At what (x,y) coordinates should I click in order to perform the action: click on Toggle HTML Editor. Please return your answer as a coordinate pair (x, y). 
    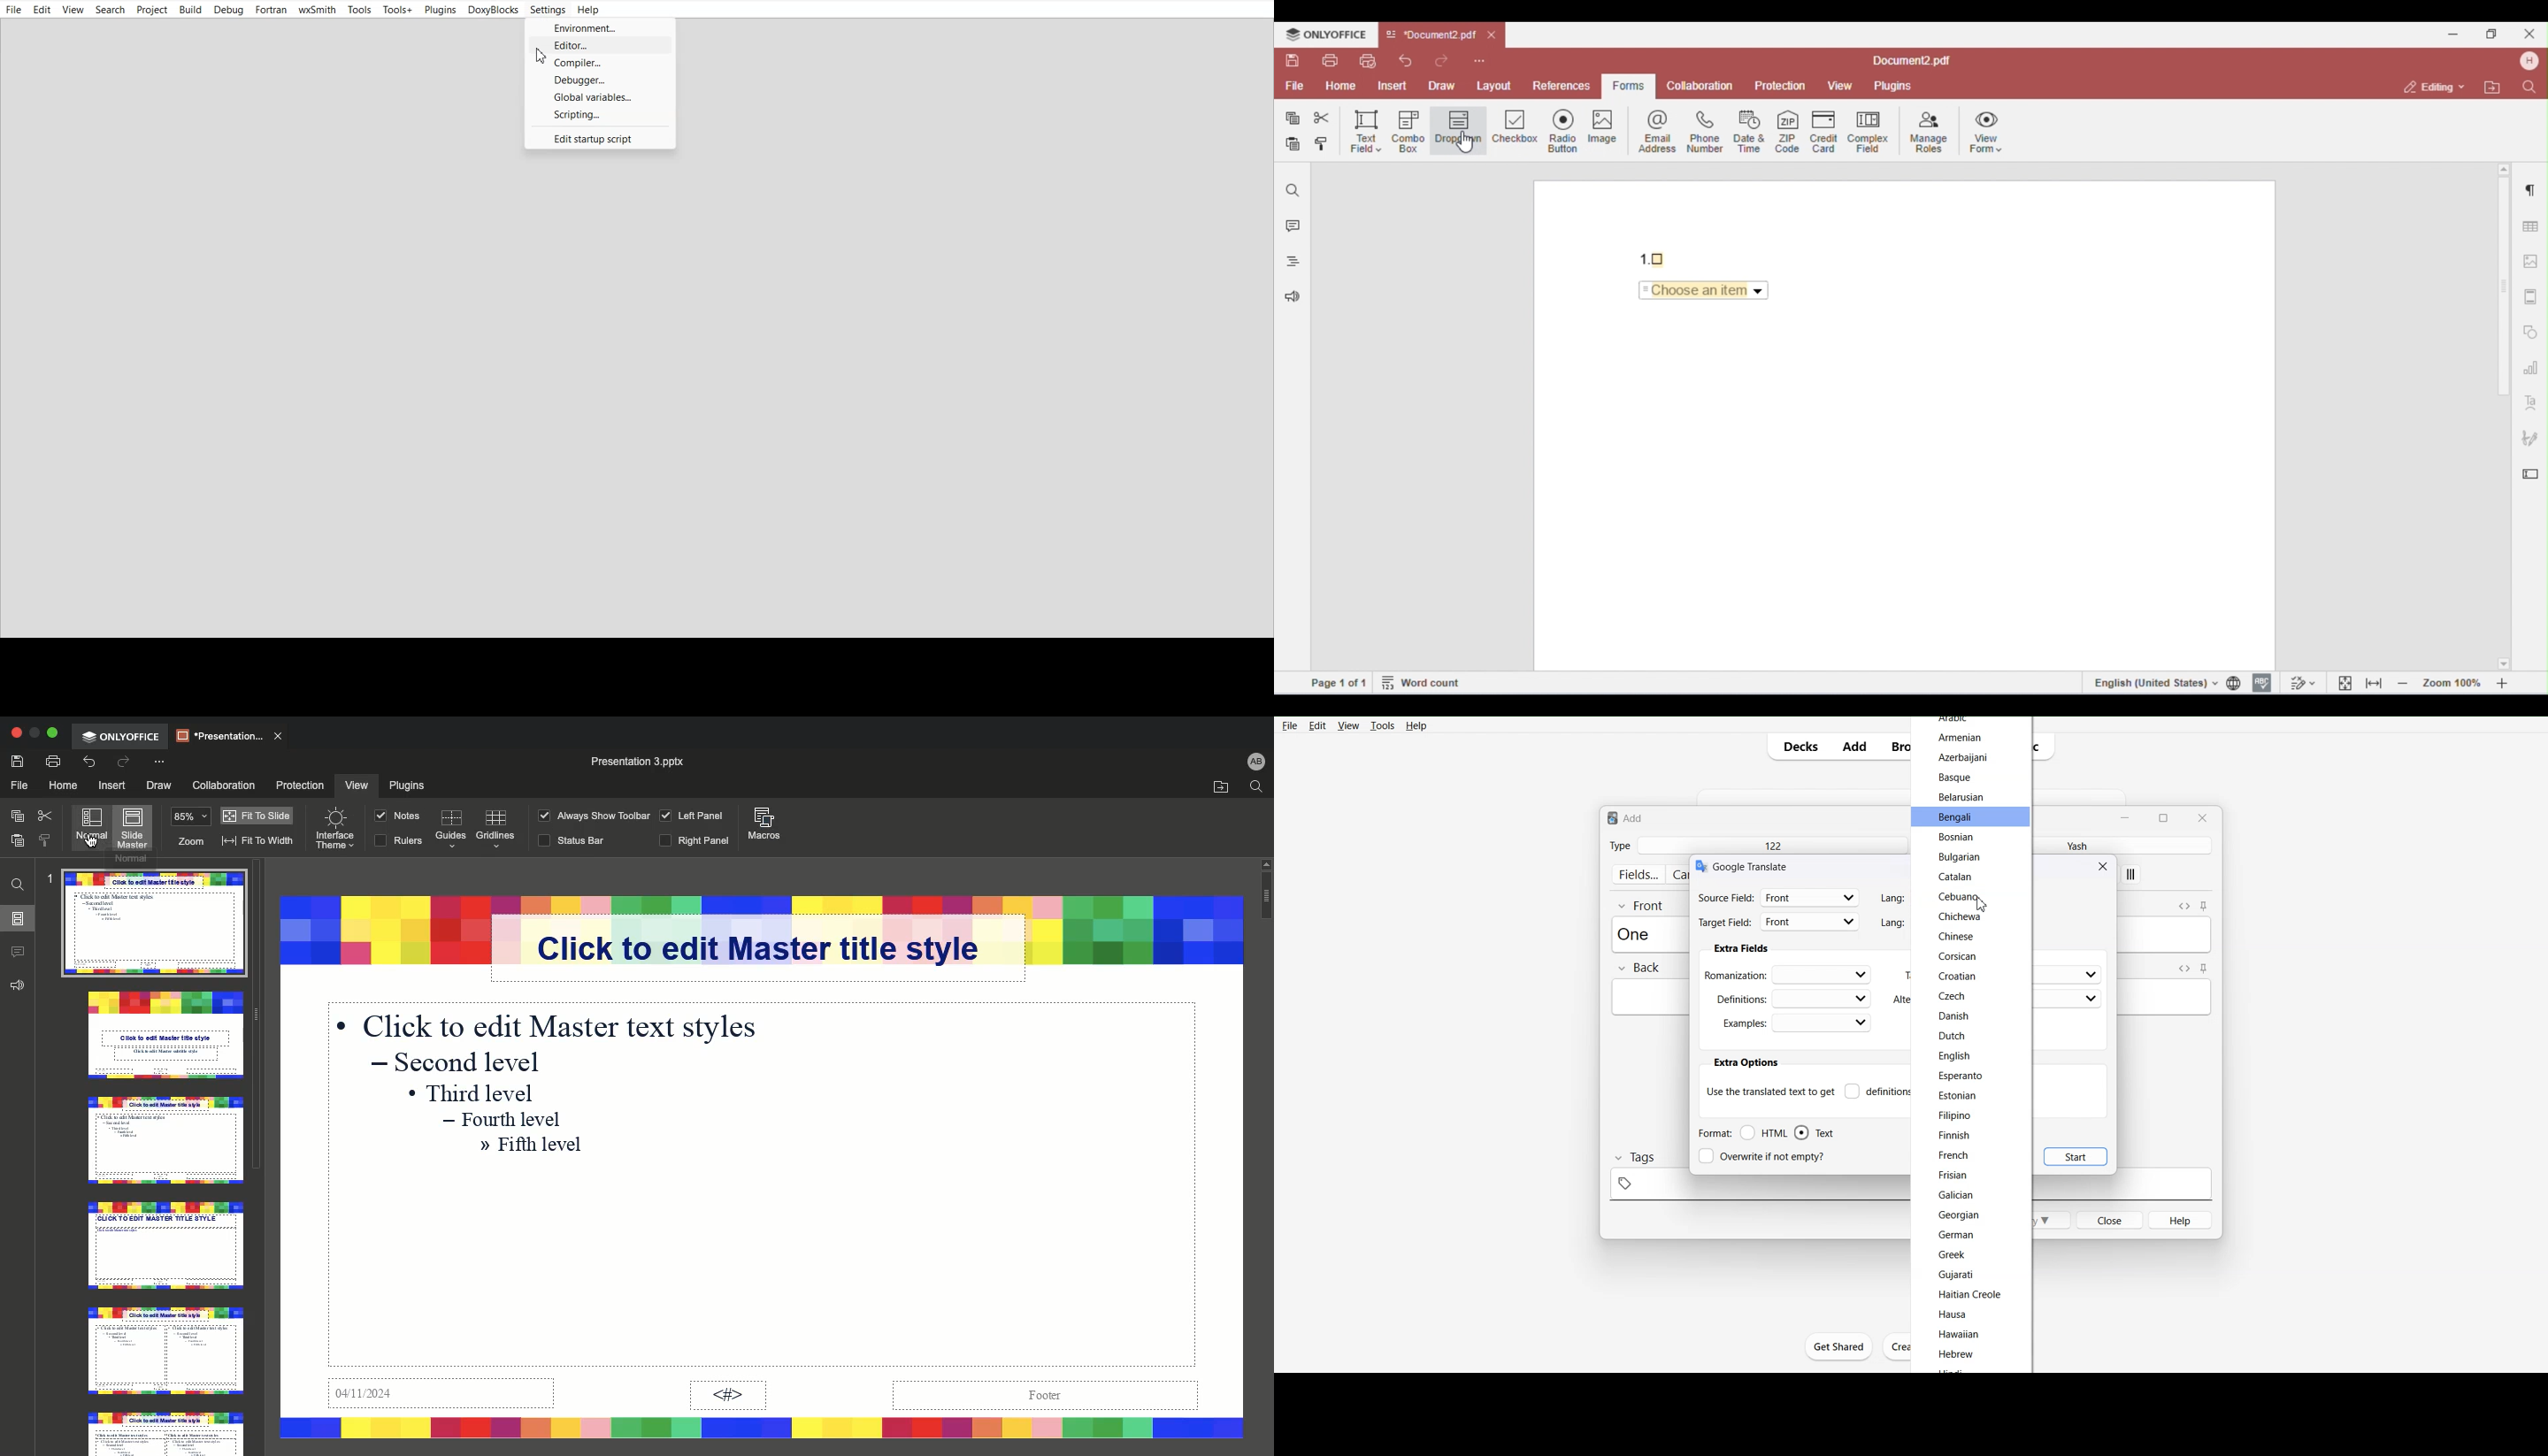
    Looking at the image, I should click on (2182, 968).